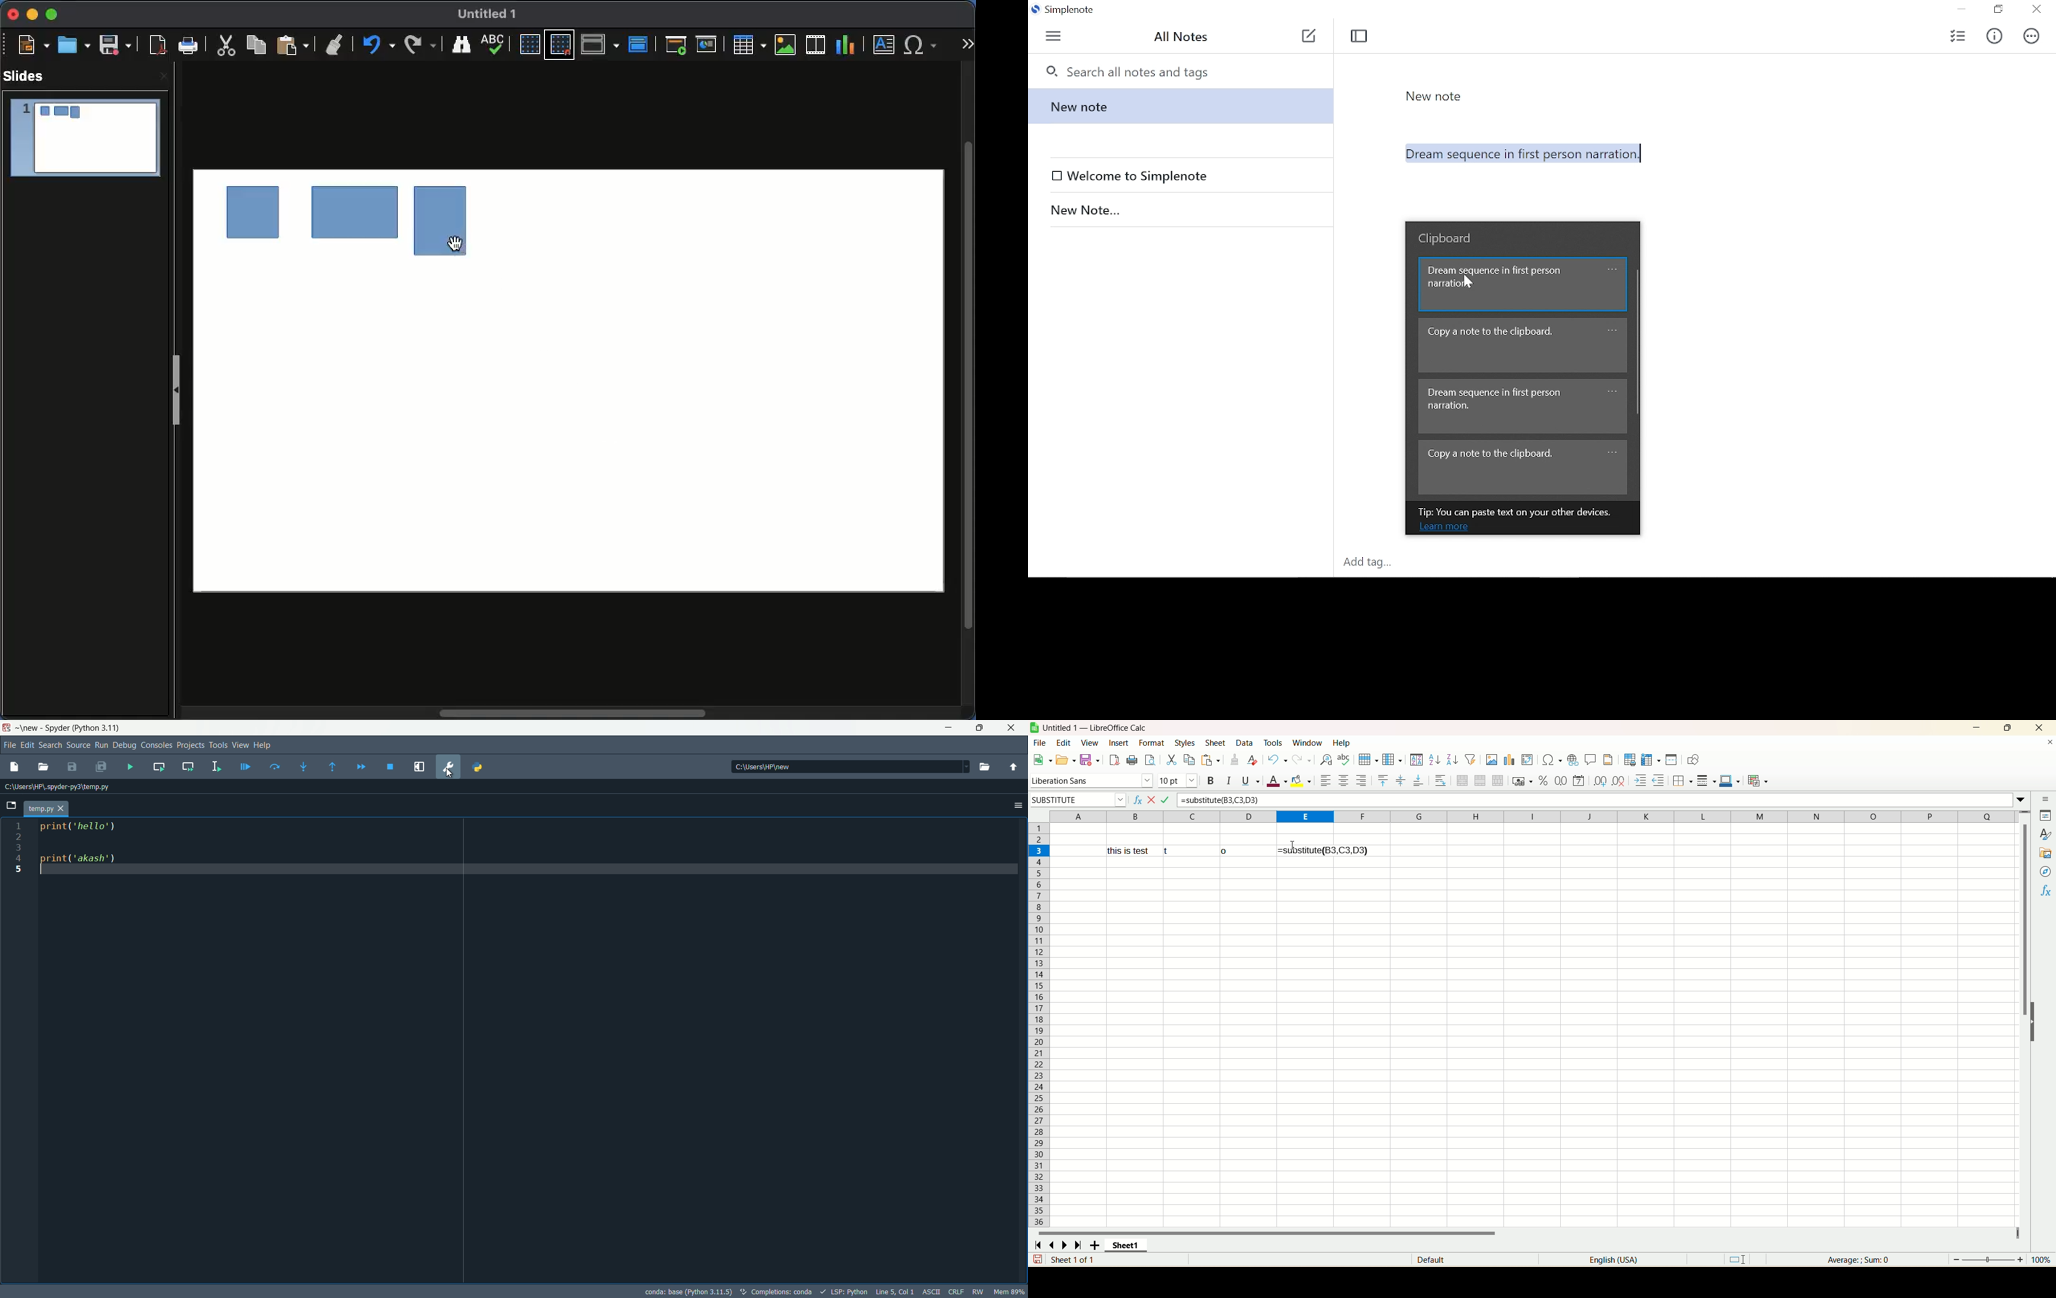  Describe the element at coordinates (2044, 744) in the screenshot. I see `close` at that location.